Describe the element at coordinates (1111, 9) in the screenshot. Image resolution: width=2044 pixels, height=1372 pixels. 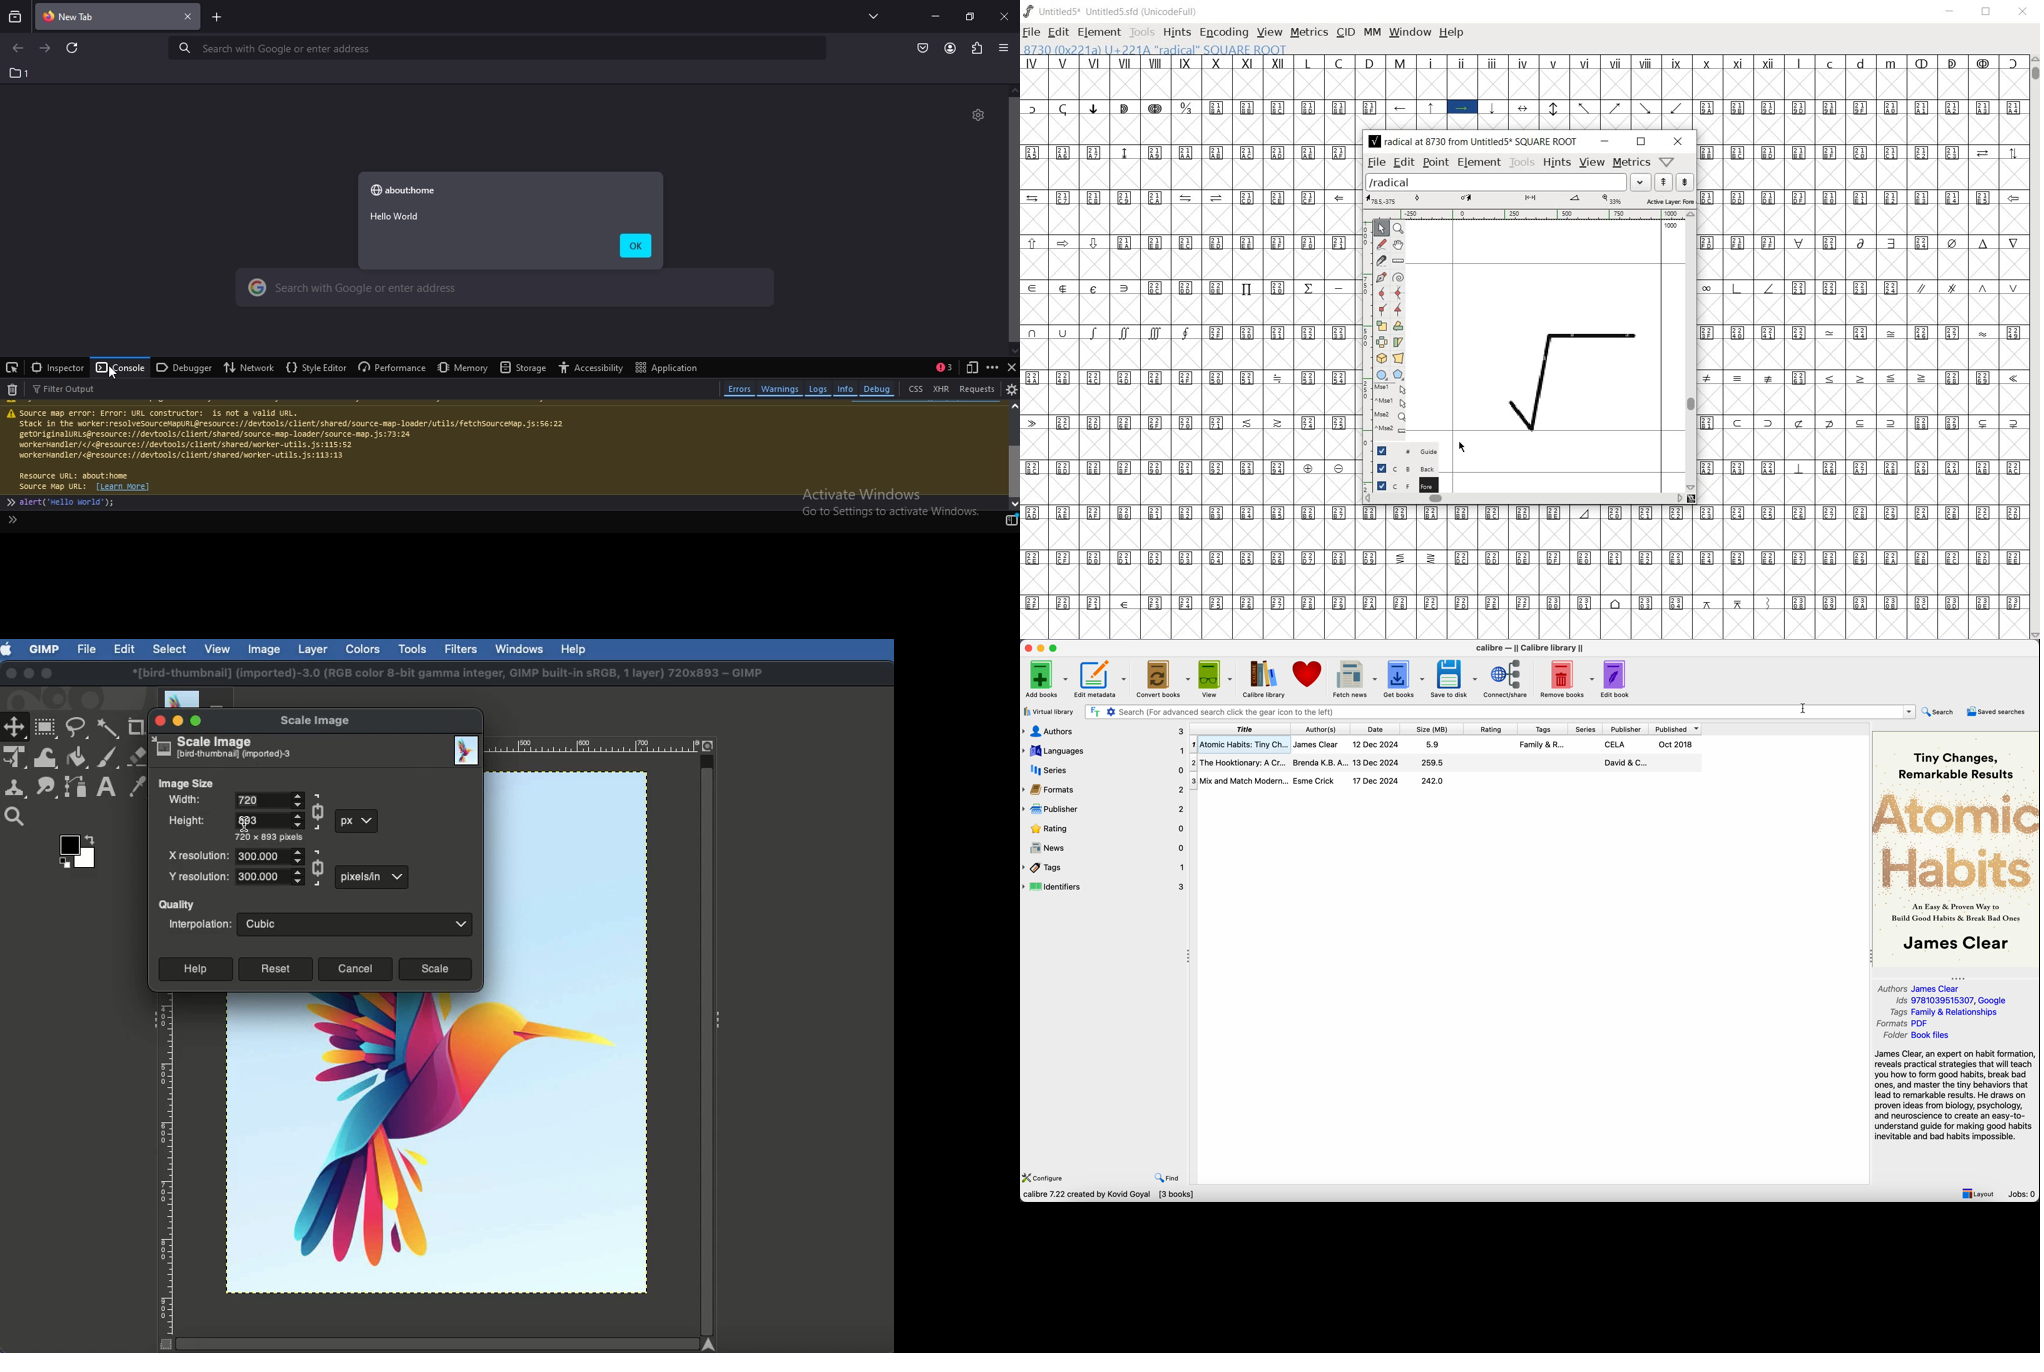
I see `Untitled5* Untitled5.sfd (UnicodeFull)` at that location.